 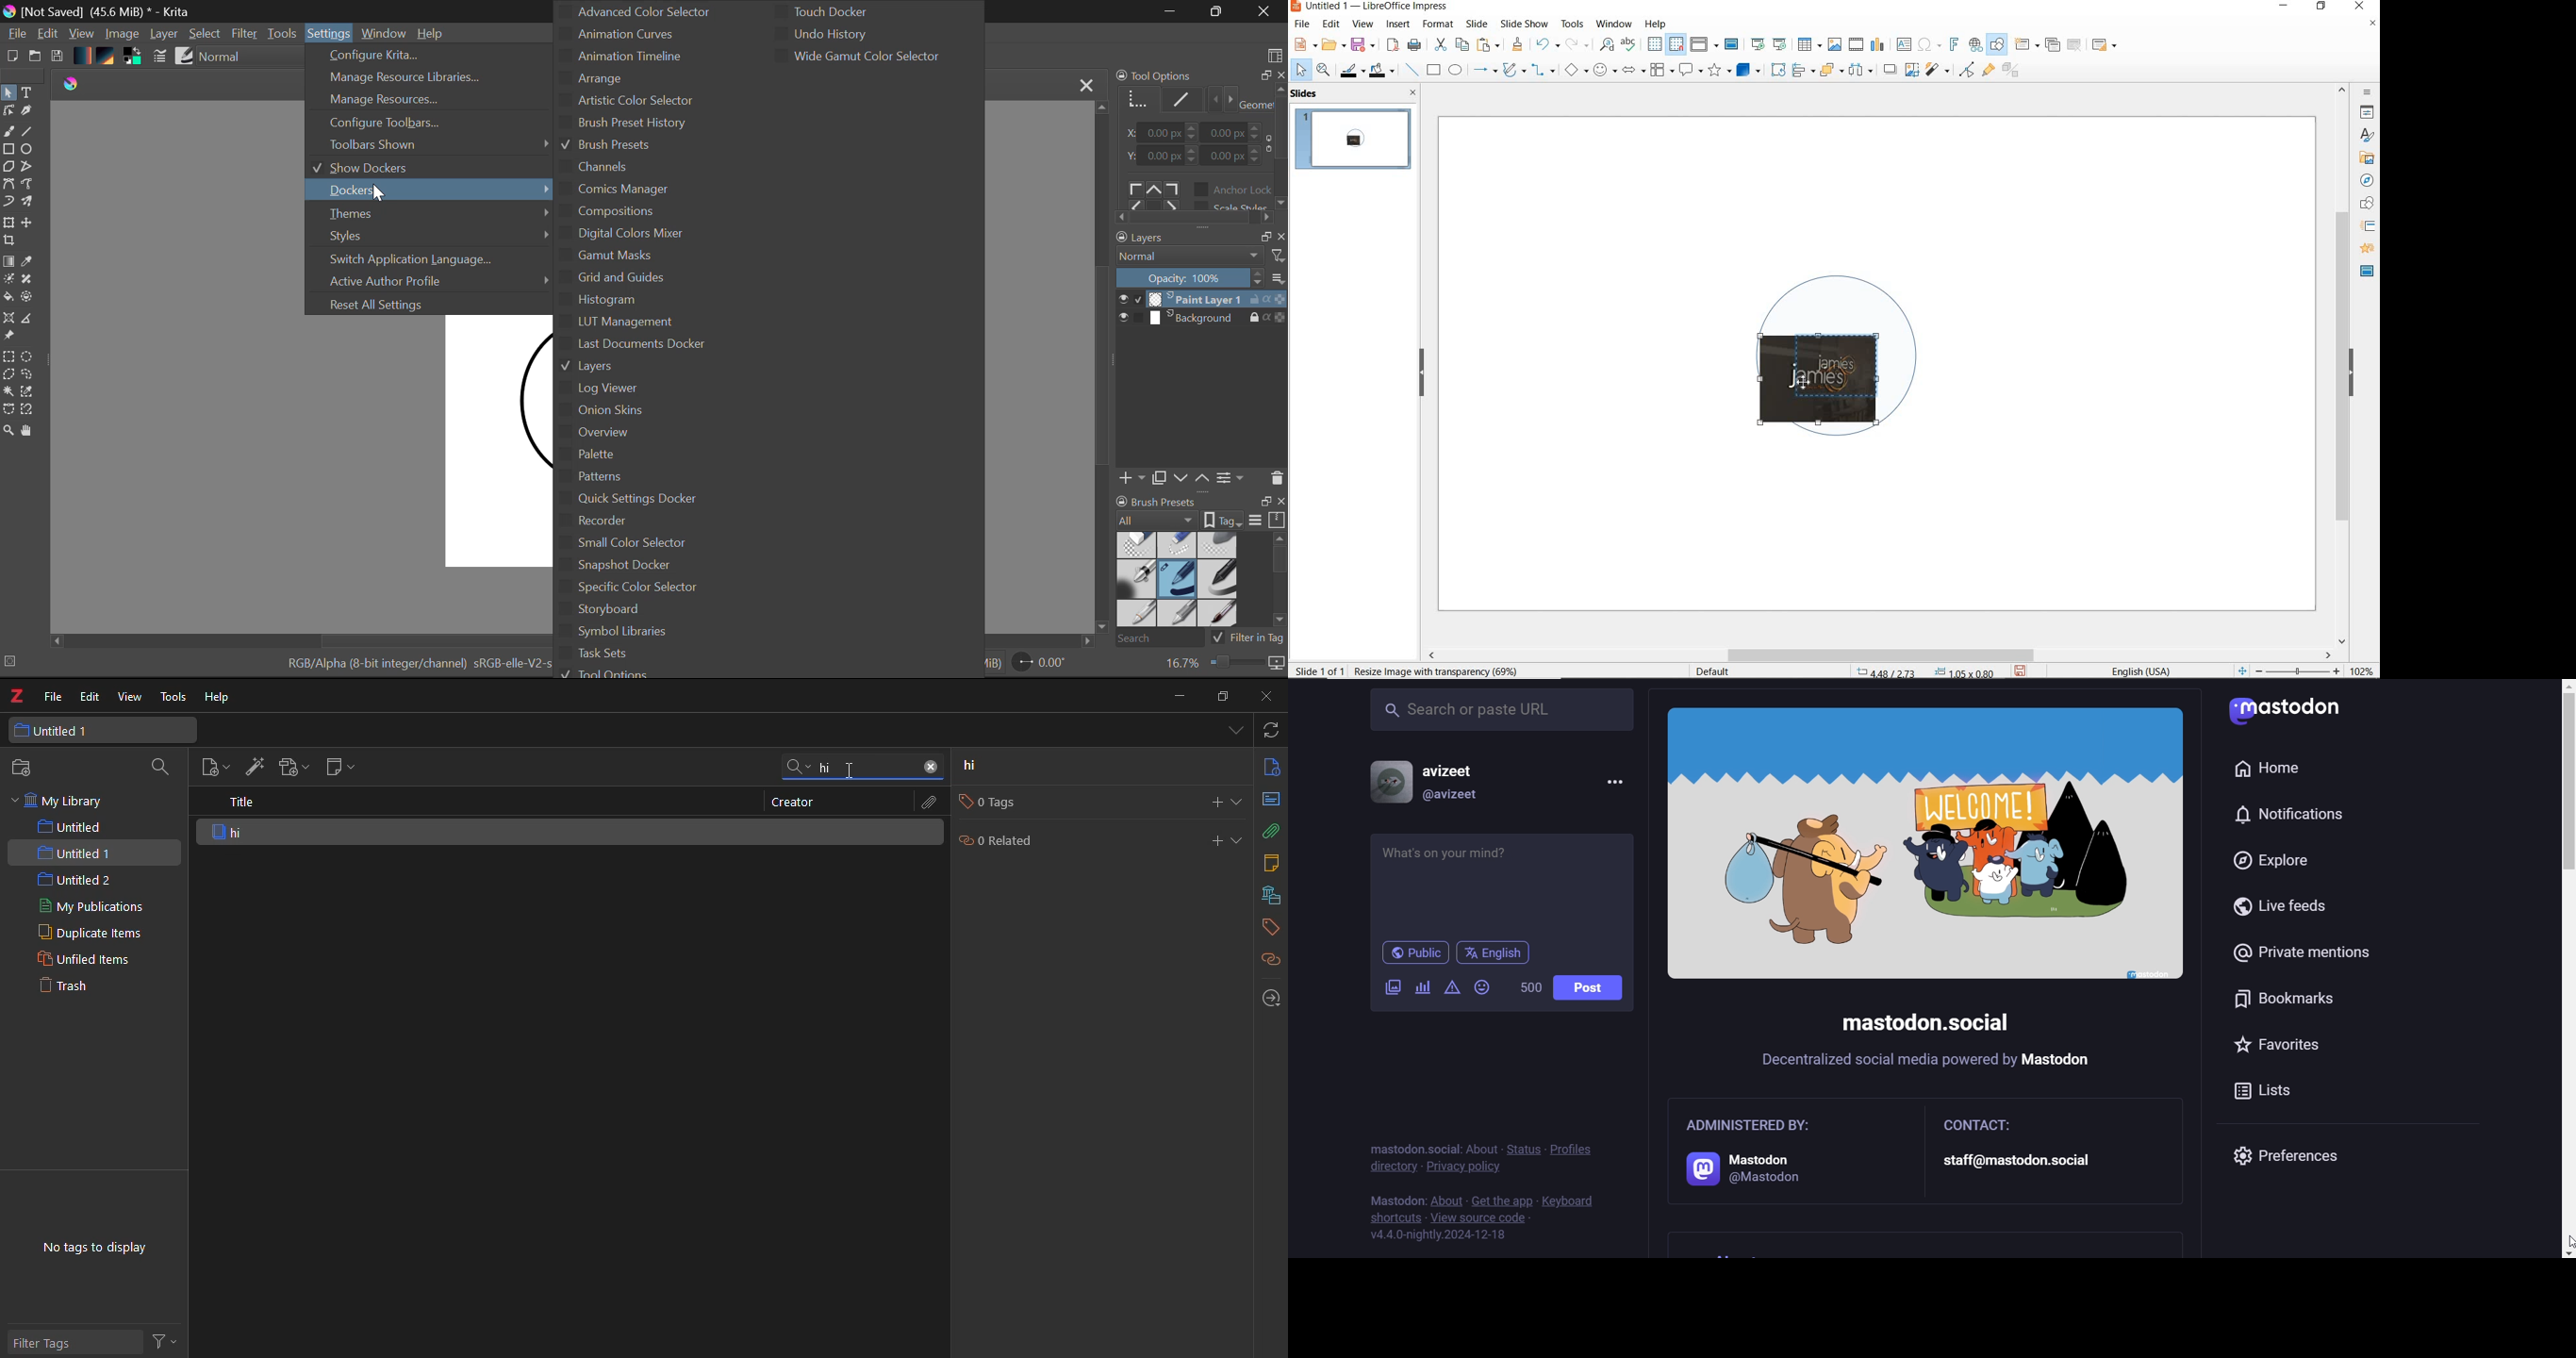 I want to click on hi, so click(x=820, y=767).